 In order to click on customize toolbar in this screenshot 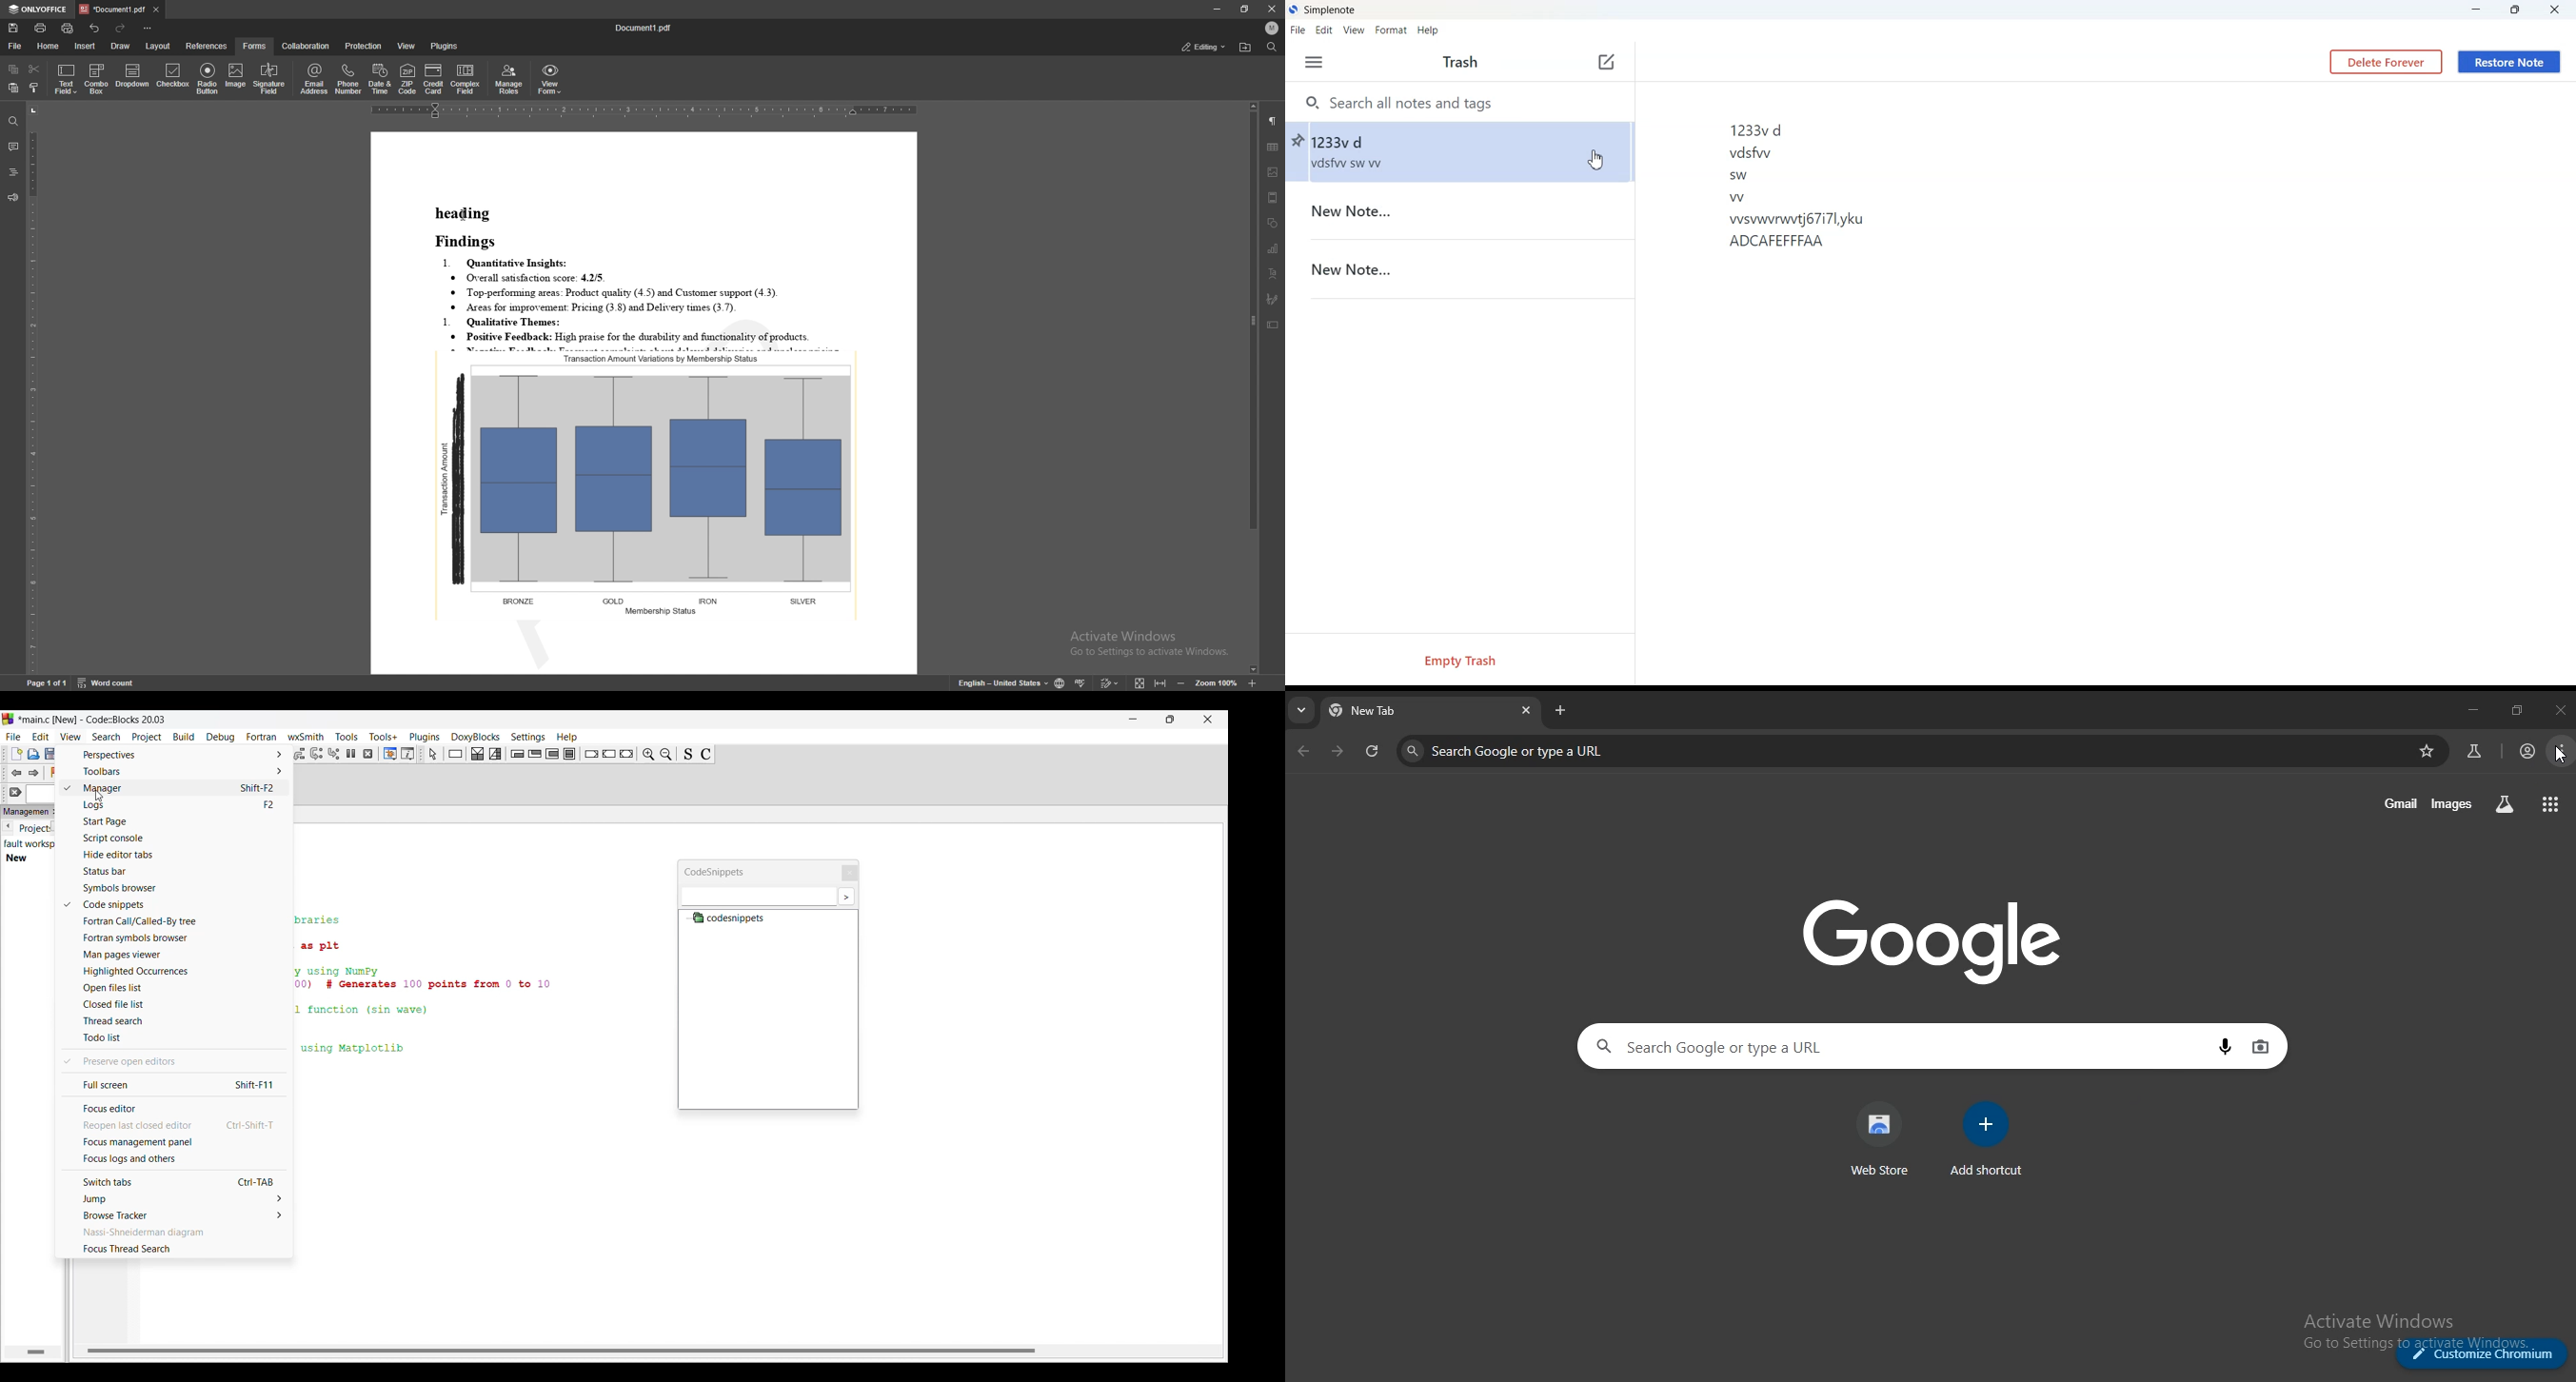, I will do `click(149, 29)`.